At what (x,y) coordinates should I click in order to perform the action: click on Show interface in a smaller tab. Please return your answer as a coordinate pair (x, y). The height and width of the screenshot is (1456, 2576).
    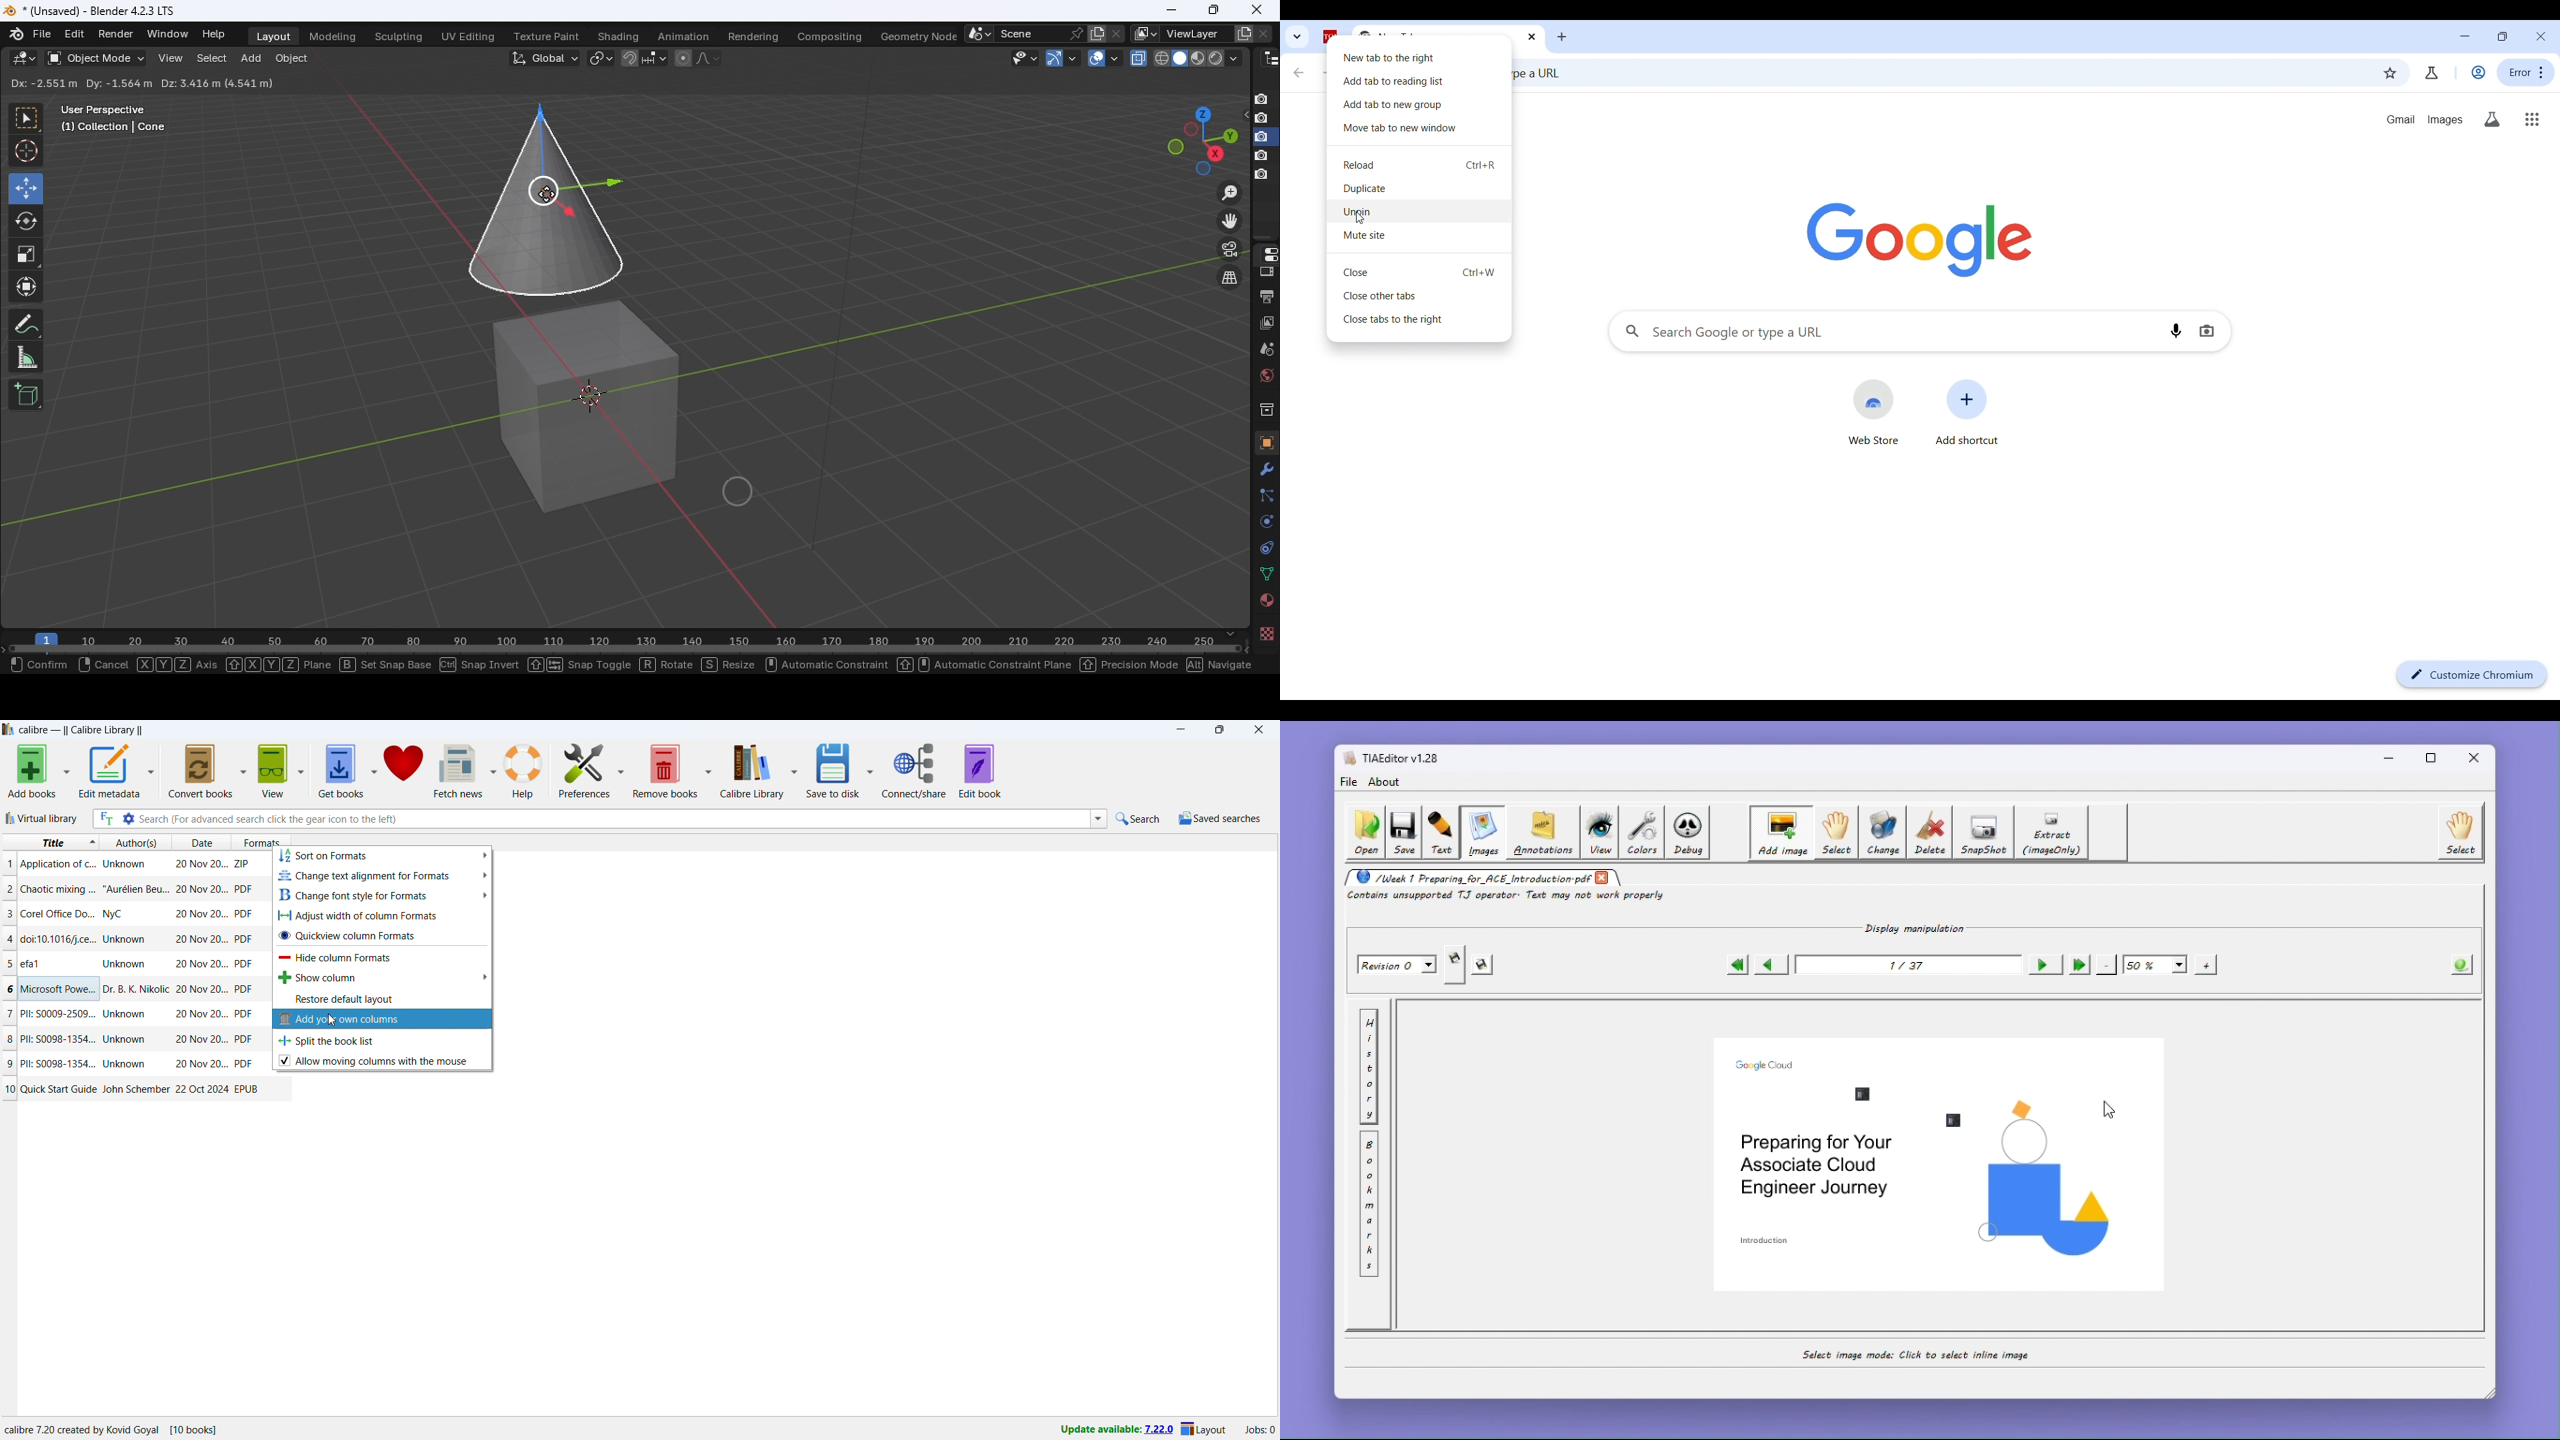
    Looking at the image, I should click on (2502, 36).